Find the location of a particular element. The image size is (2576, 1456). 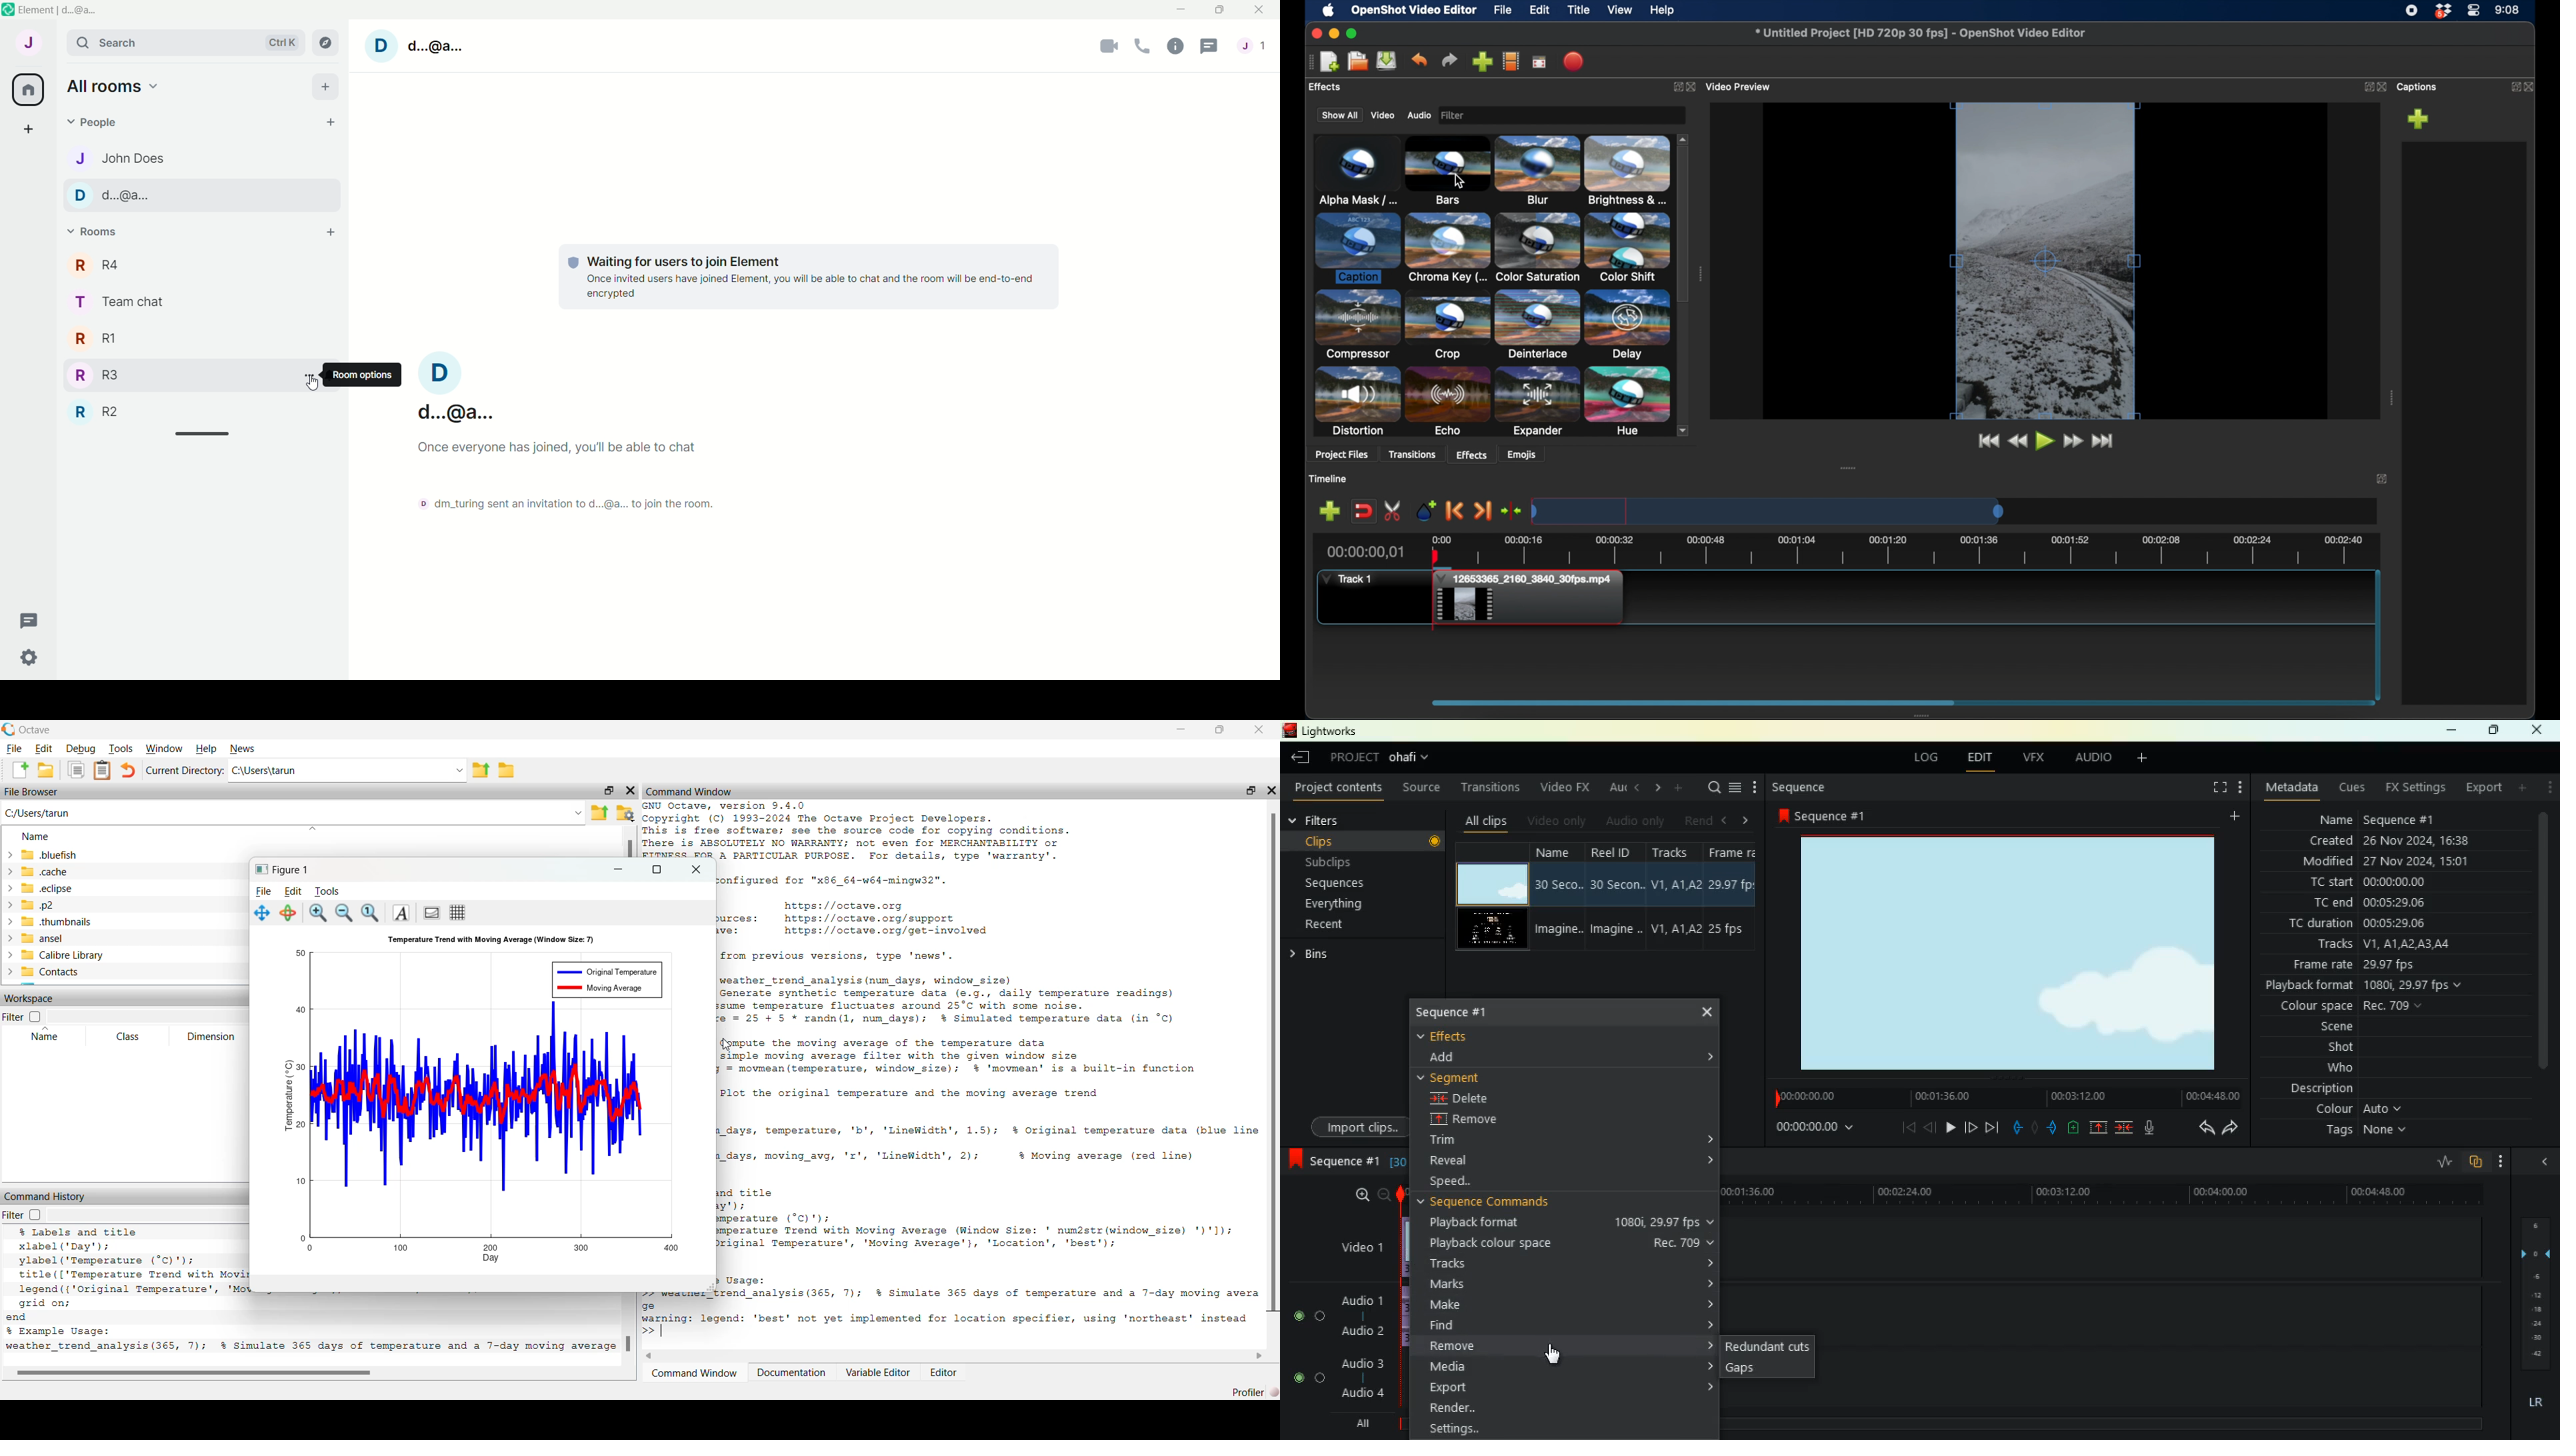

frame rate 29.97fps is located at coordinates (2383, 966).